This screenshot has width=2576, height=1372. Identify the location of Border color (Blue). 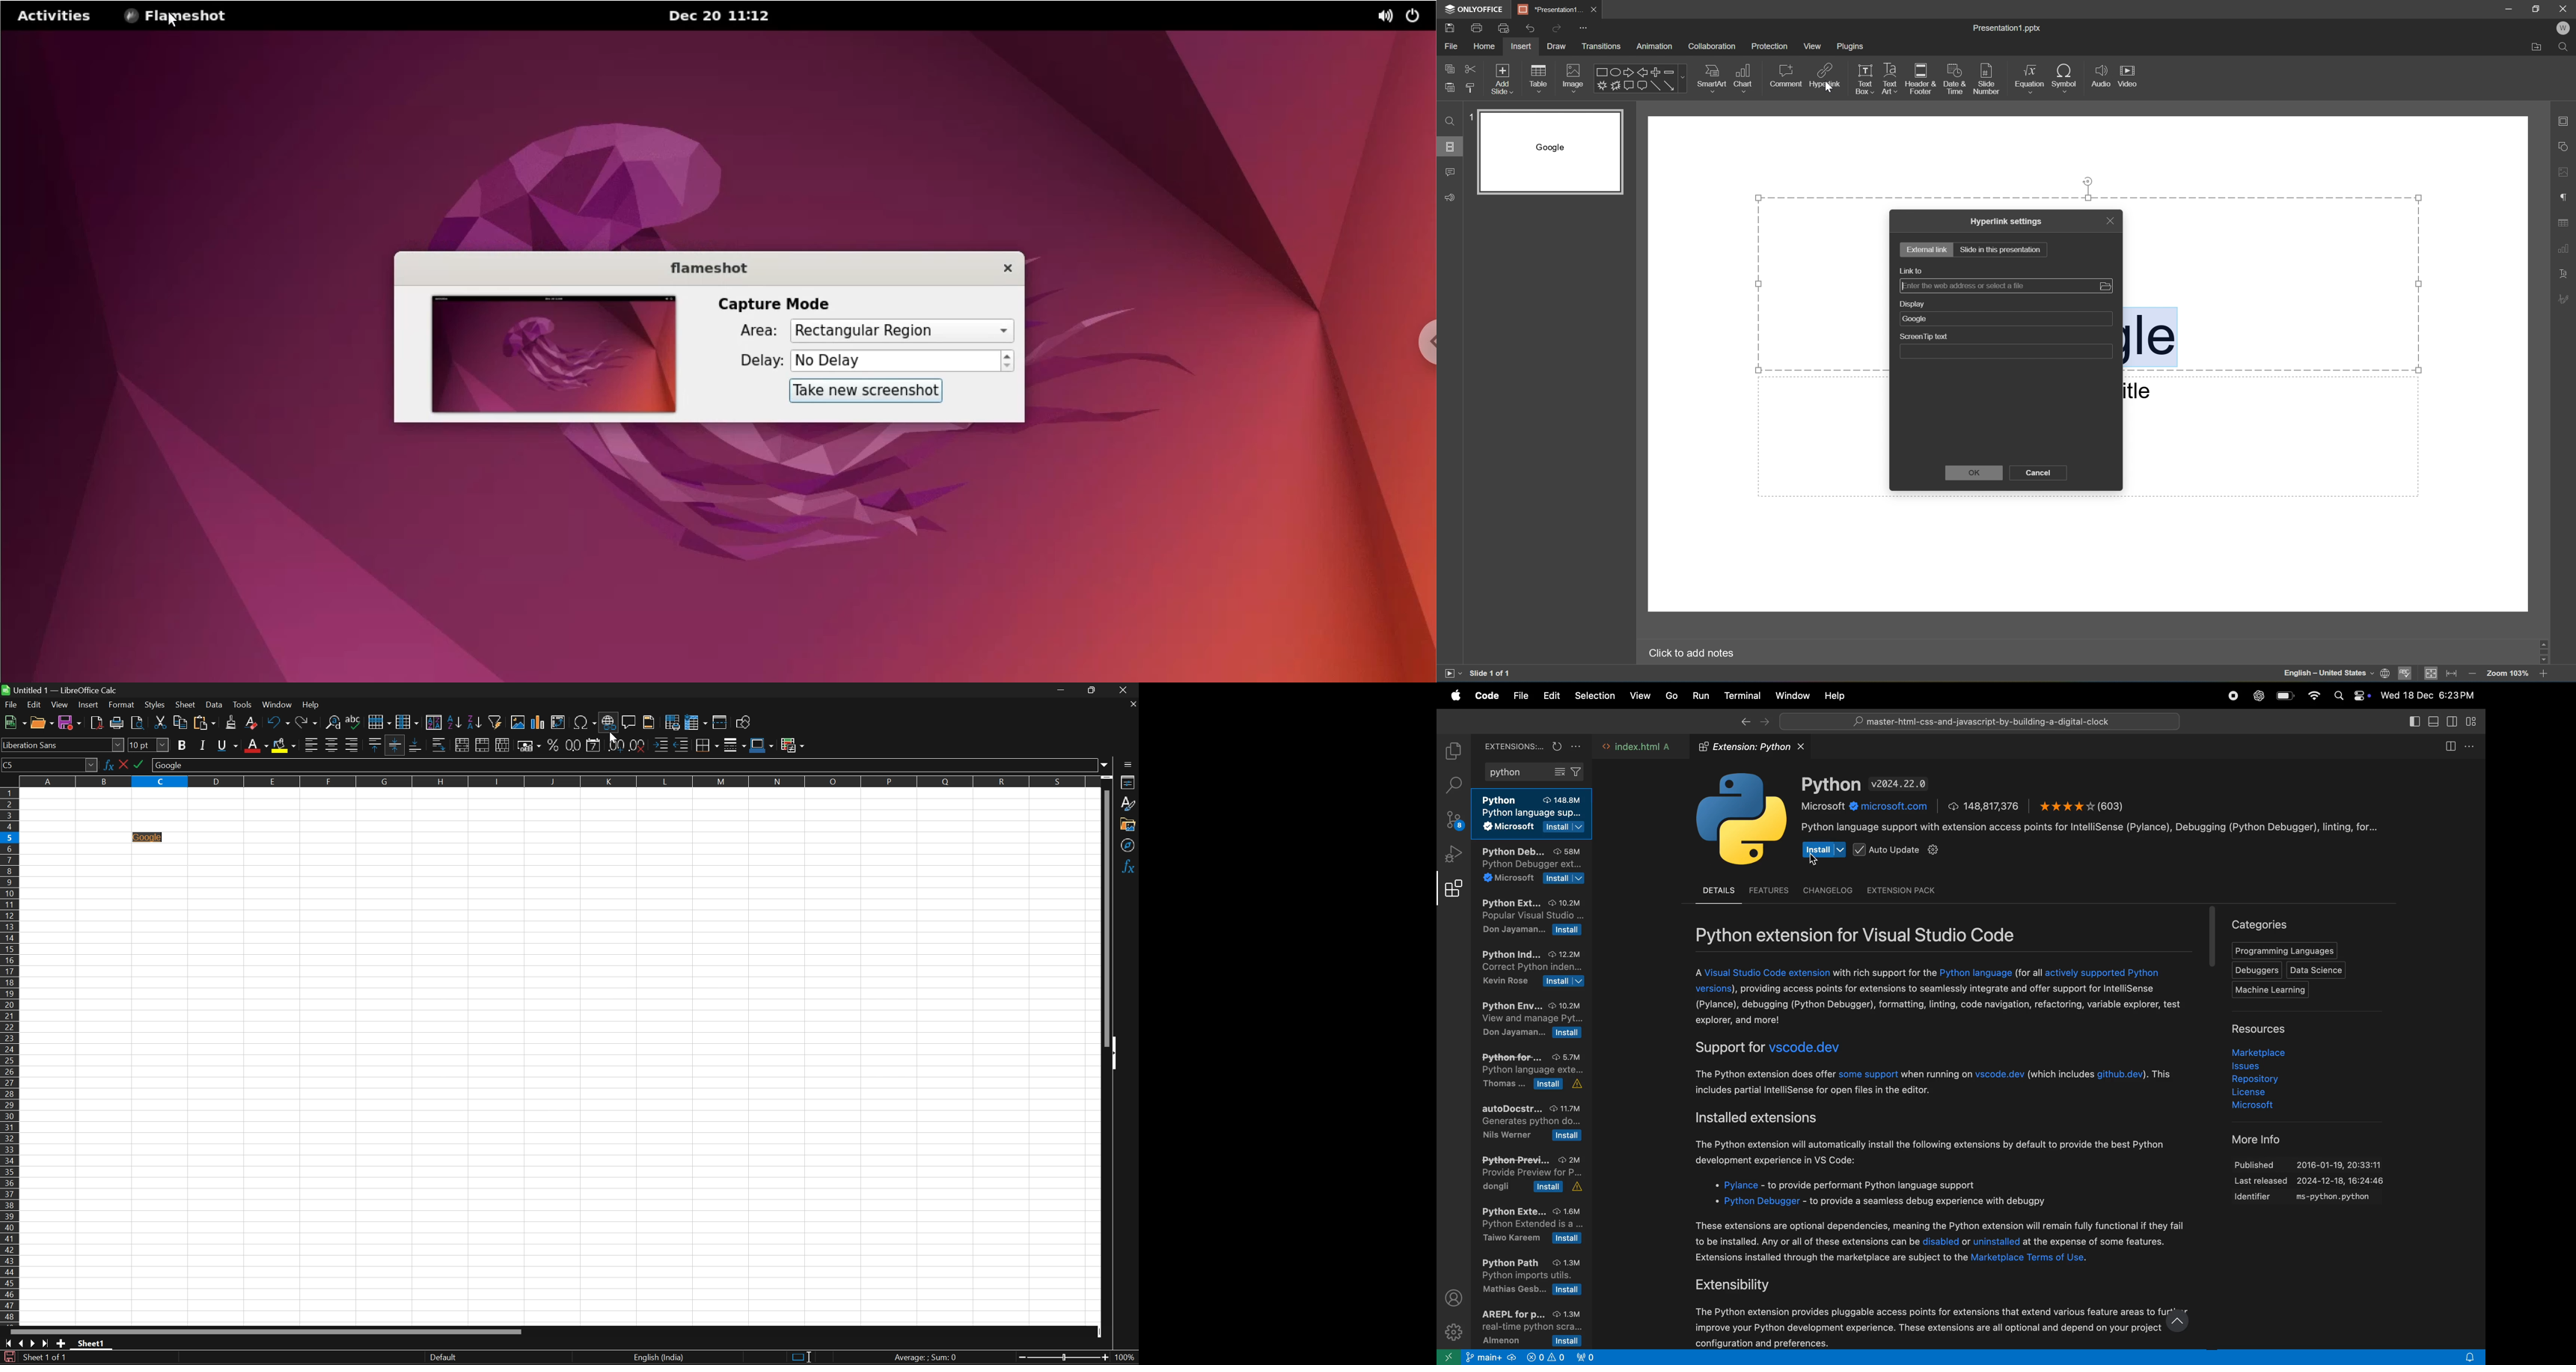
(763, 745).